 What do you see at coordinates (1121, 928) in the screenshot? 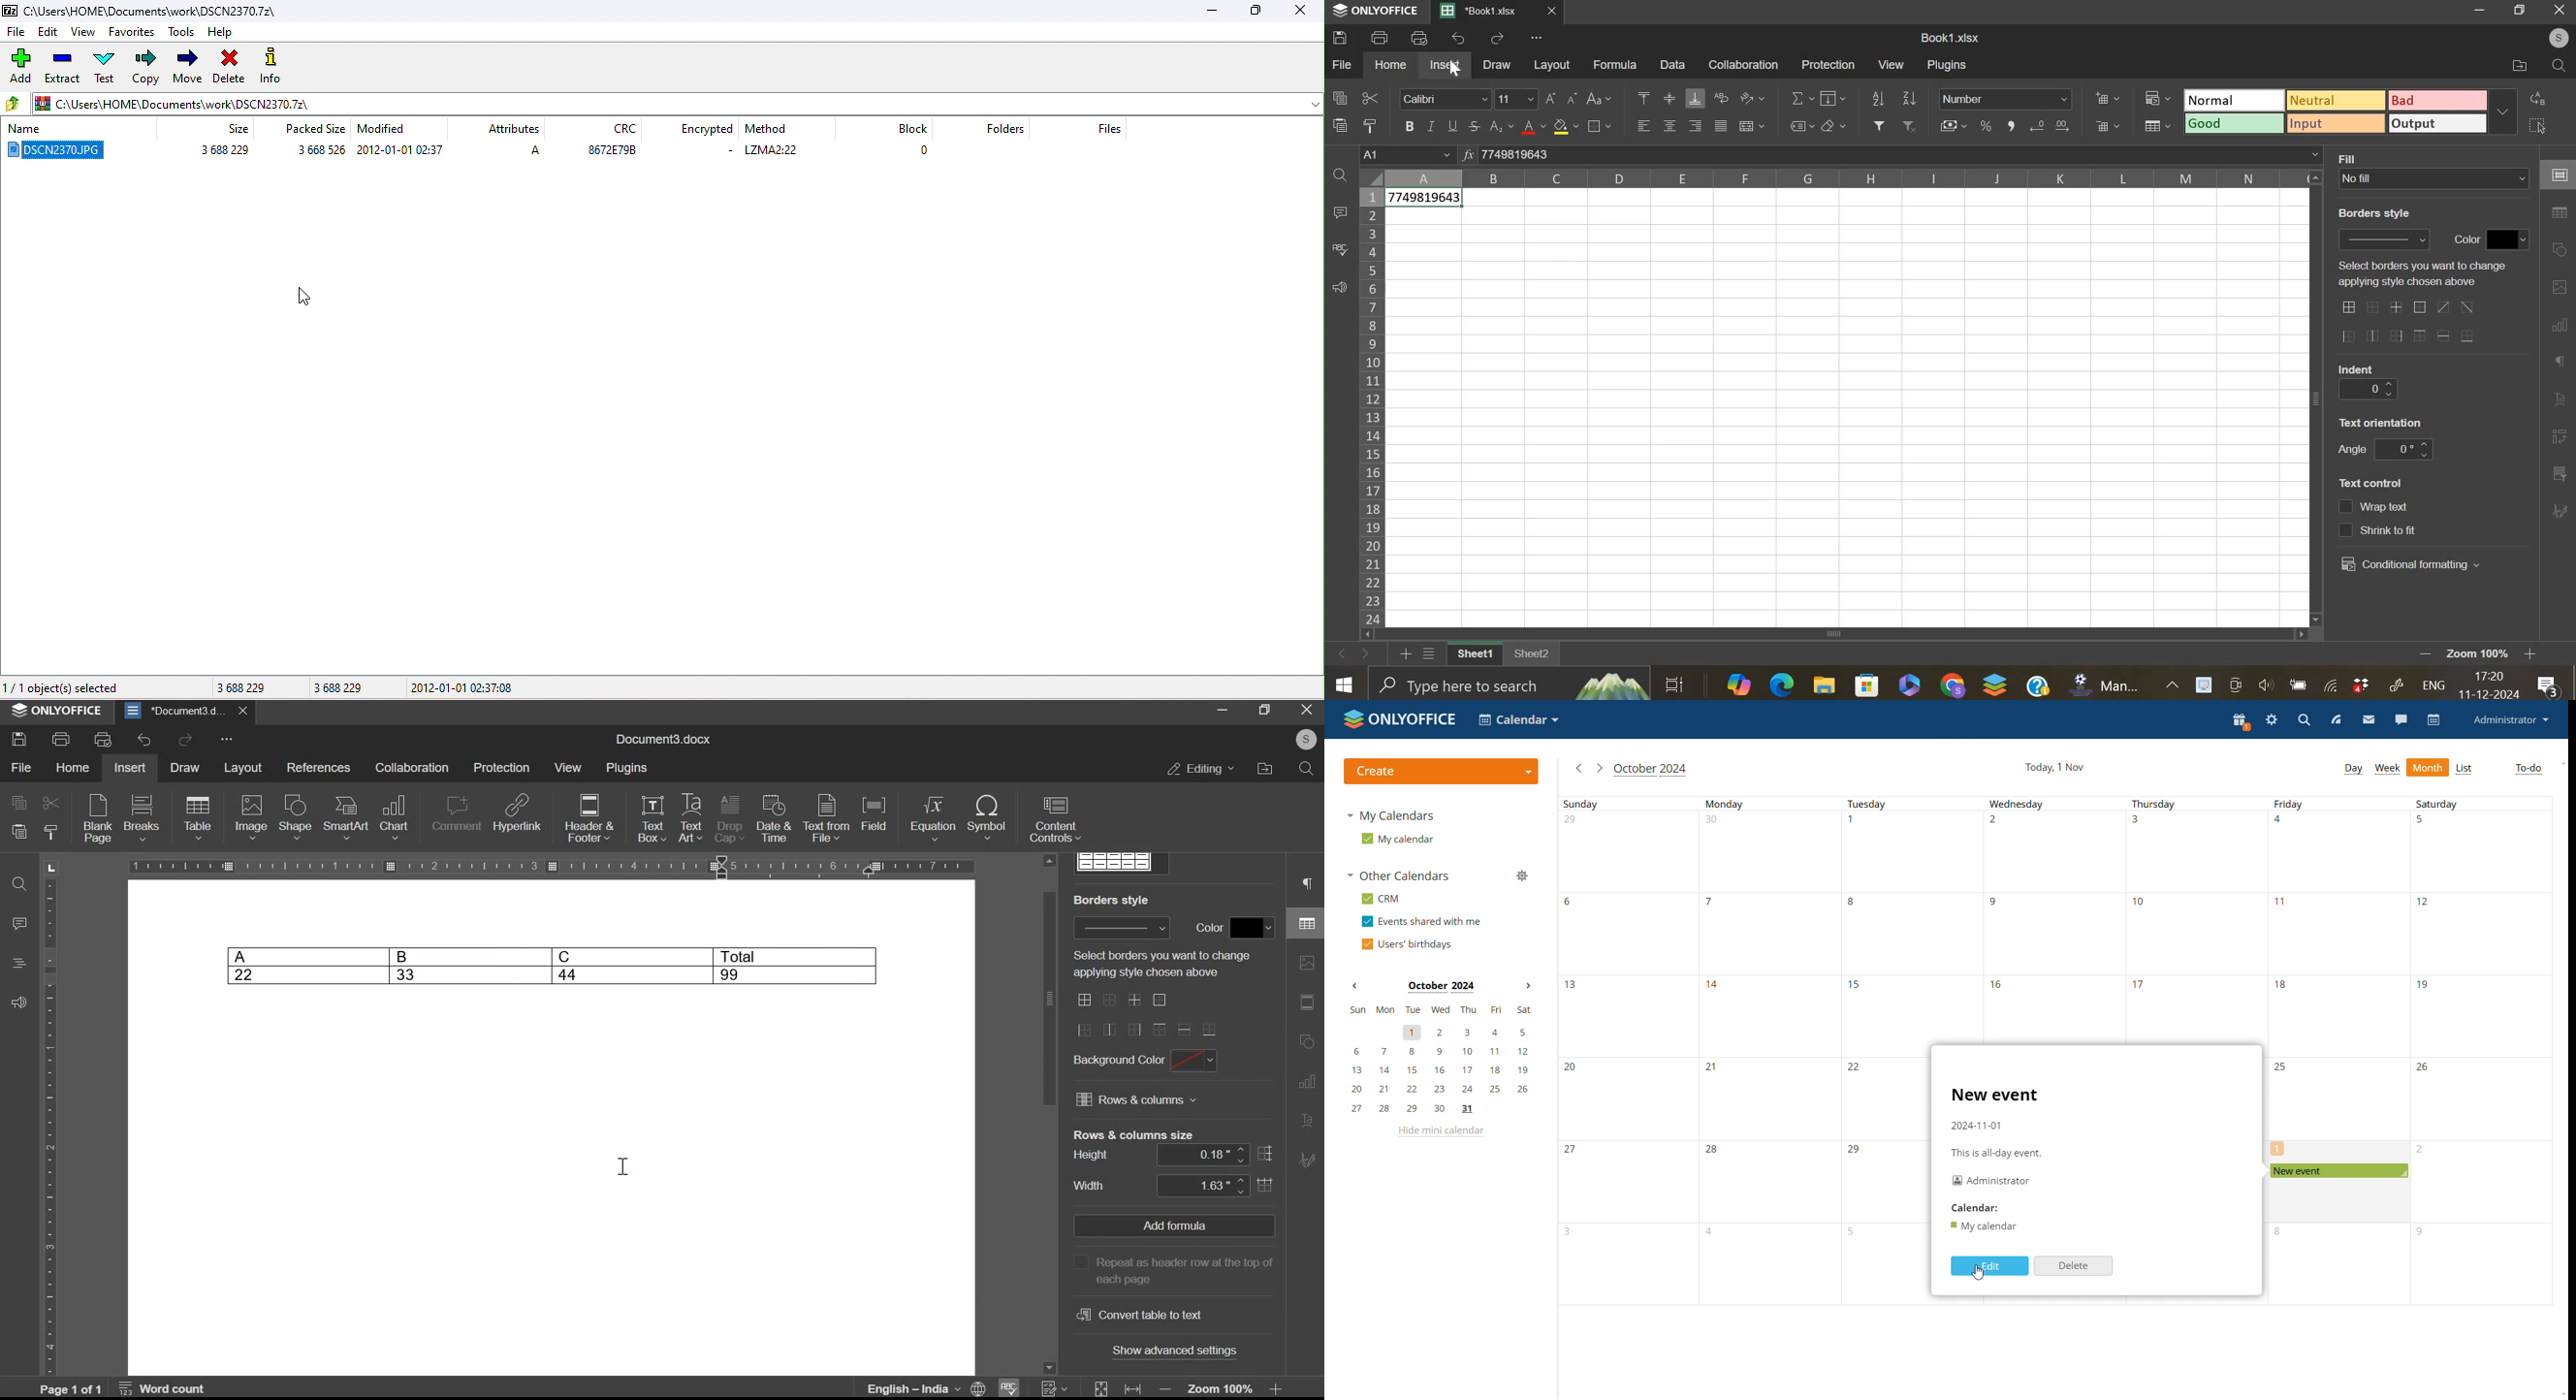
I see `border style` at bounding box center [1121, 928].